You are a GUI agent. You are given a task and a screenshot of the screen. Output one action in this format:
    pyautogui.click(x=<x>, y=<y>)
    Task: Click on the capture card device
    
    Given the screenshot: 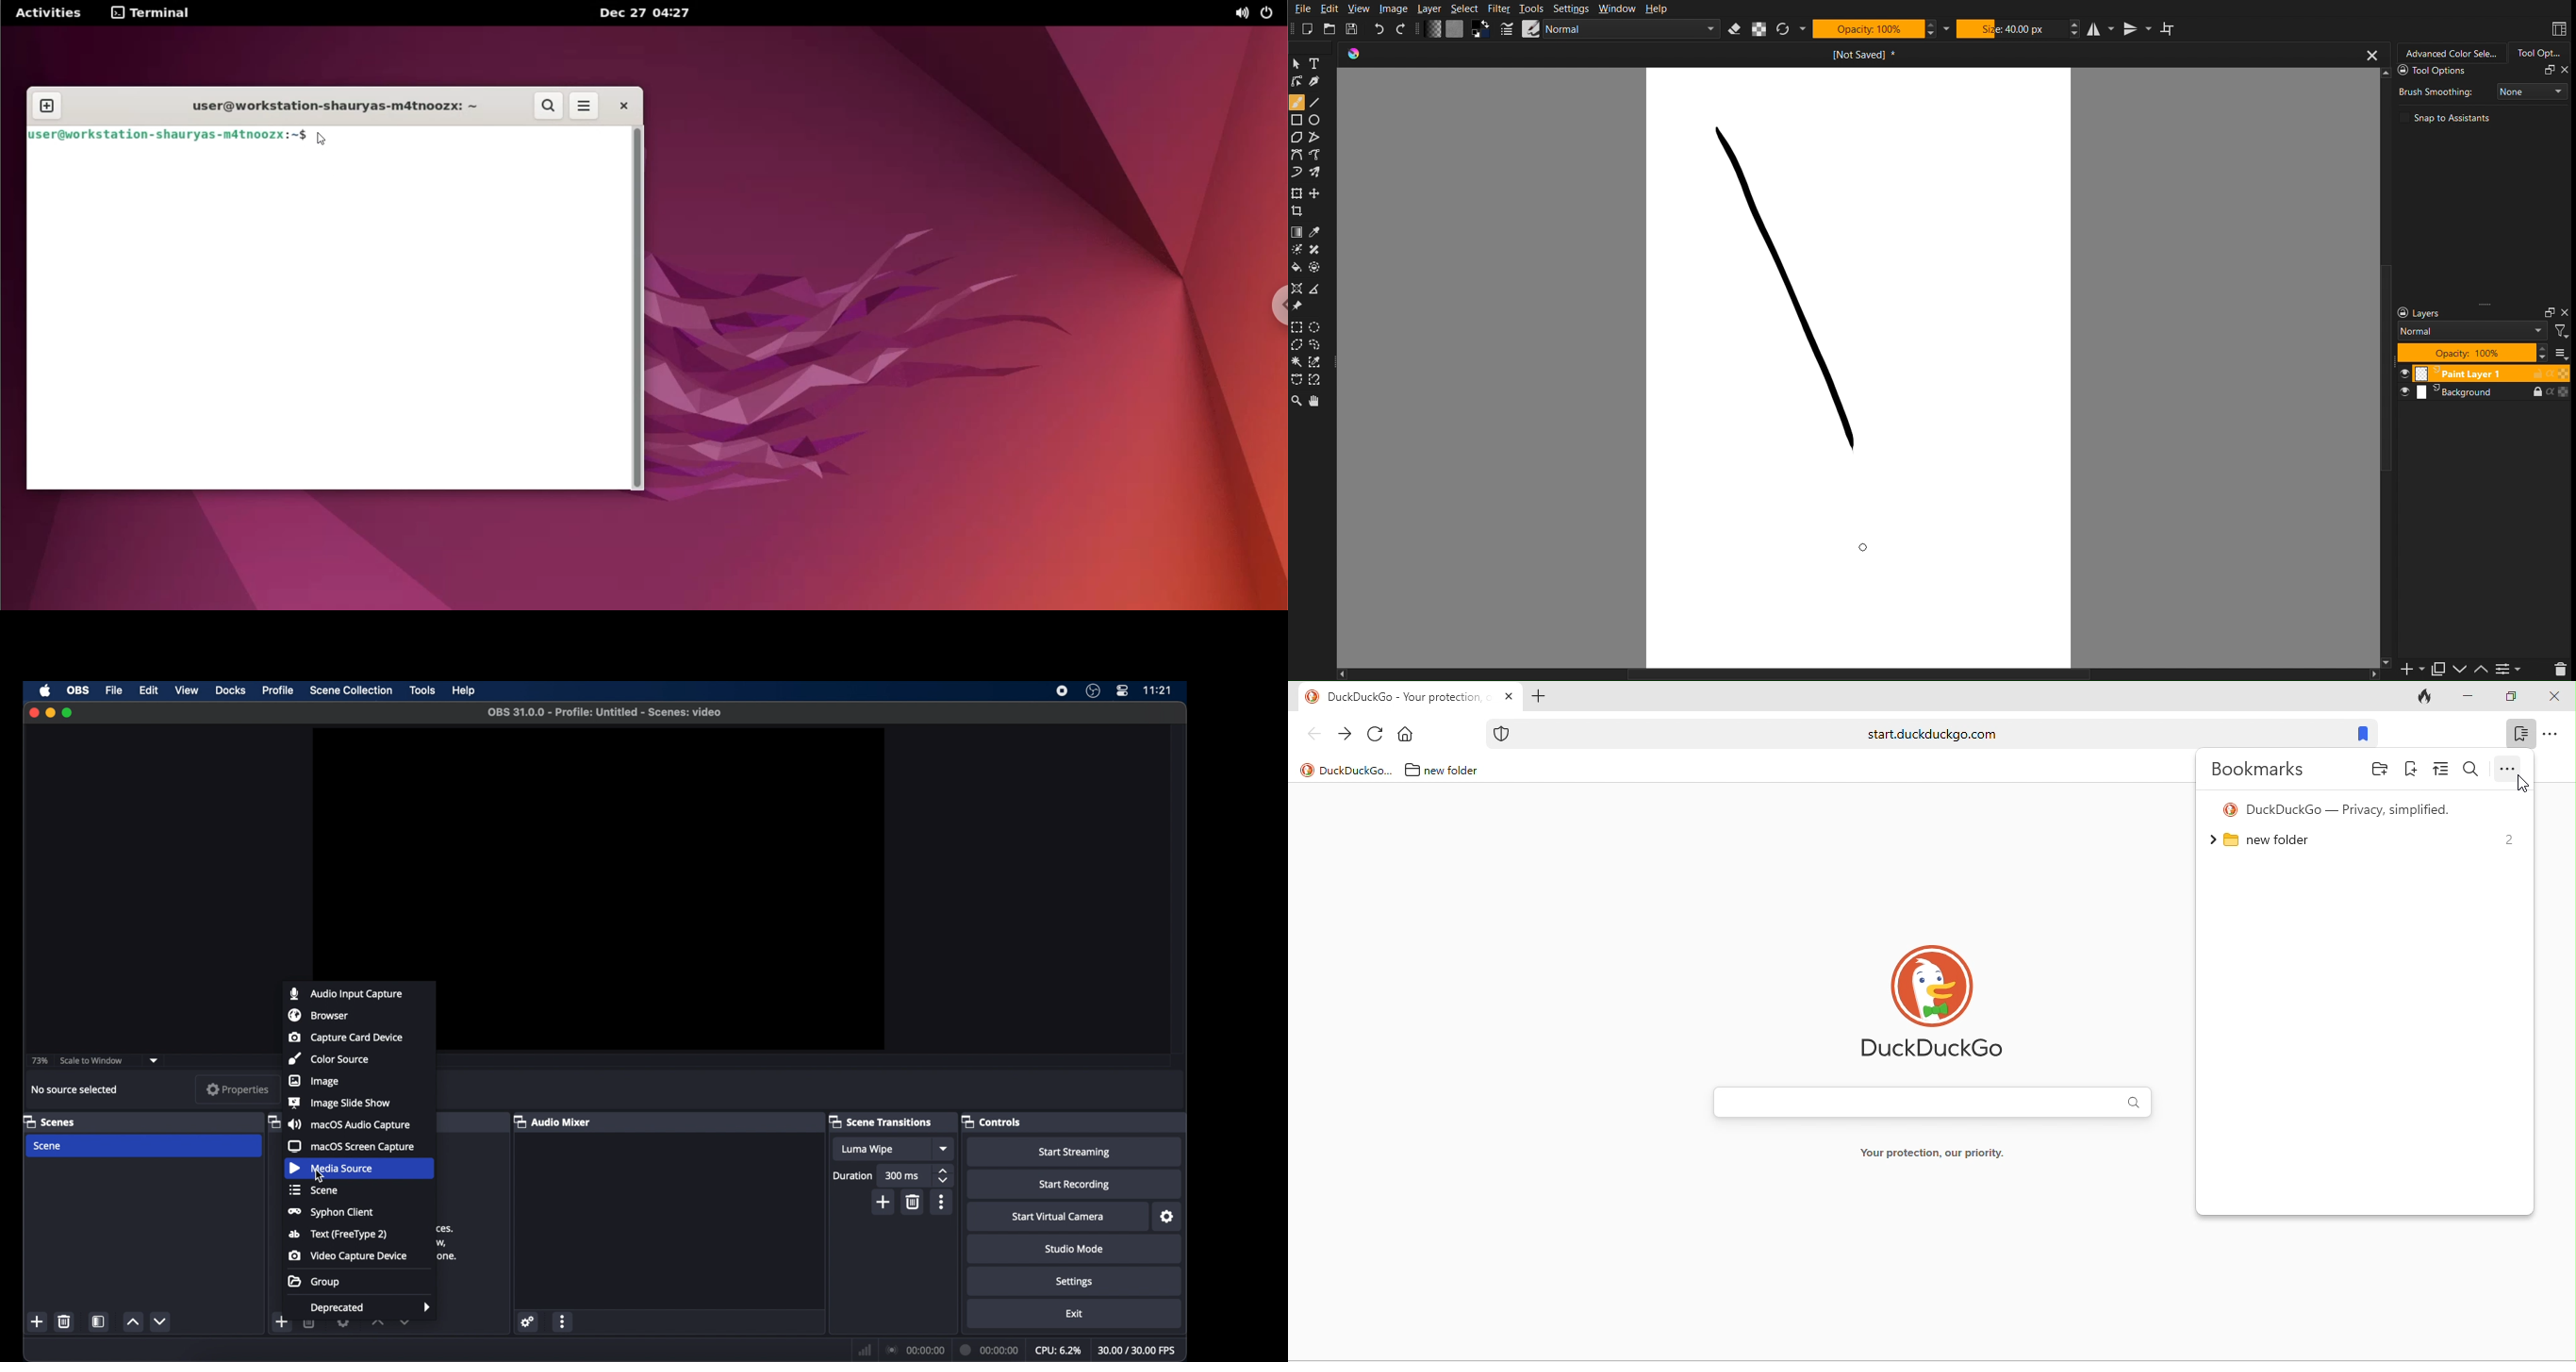 What is the action you would take?
    pyautogui.click(x=345, y=1037)
    